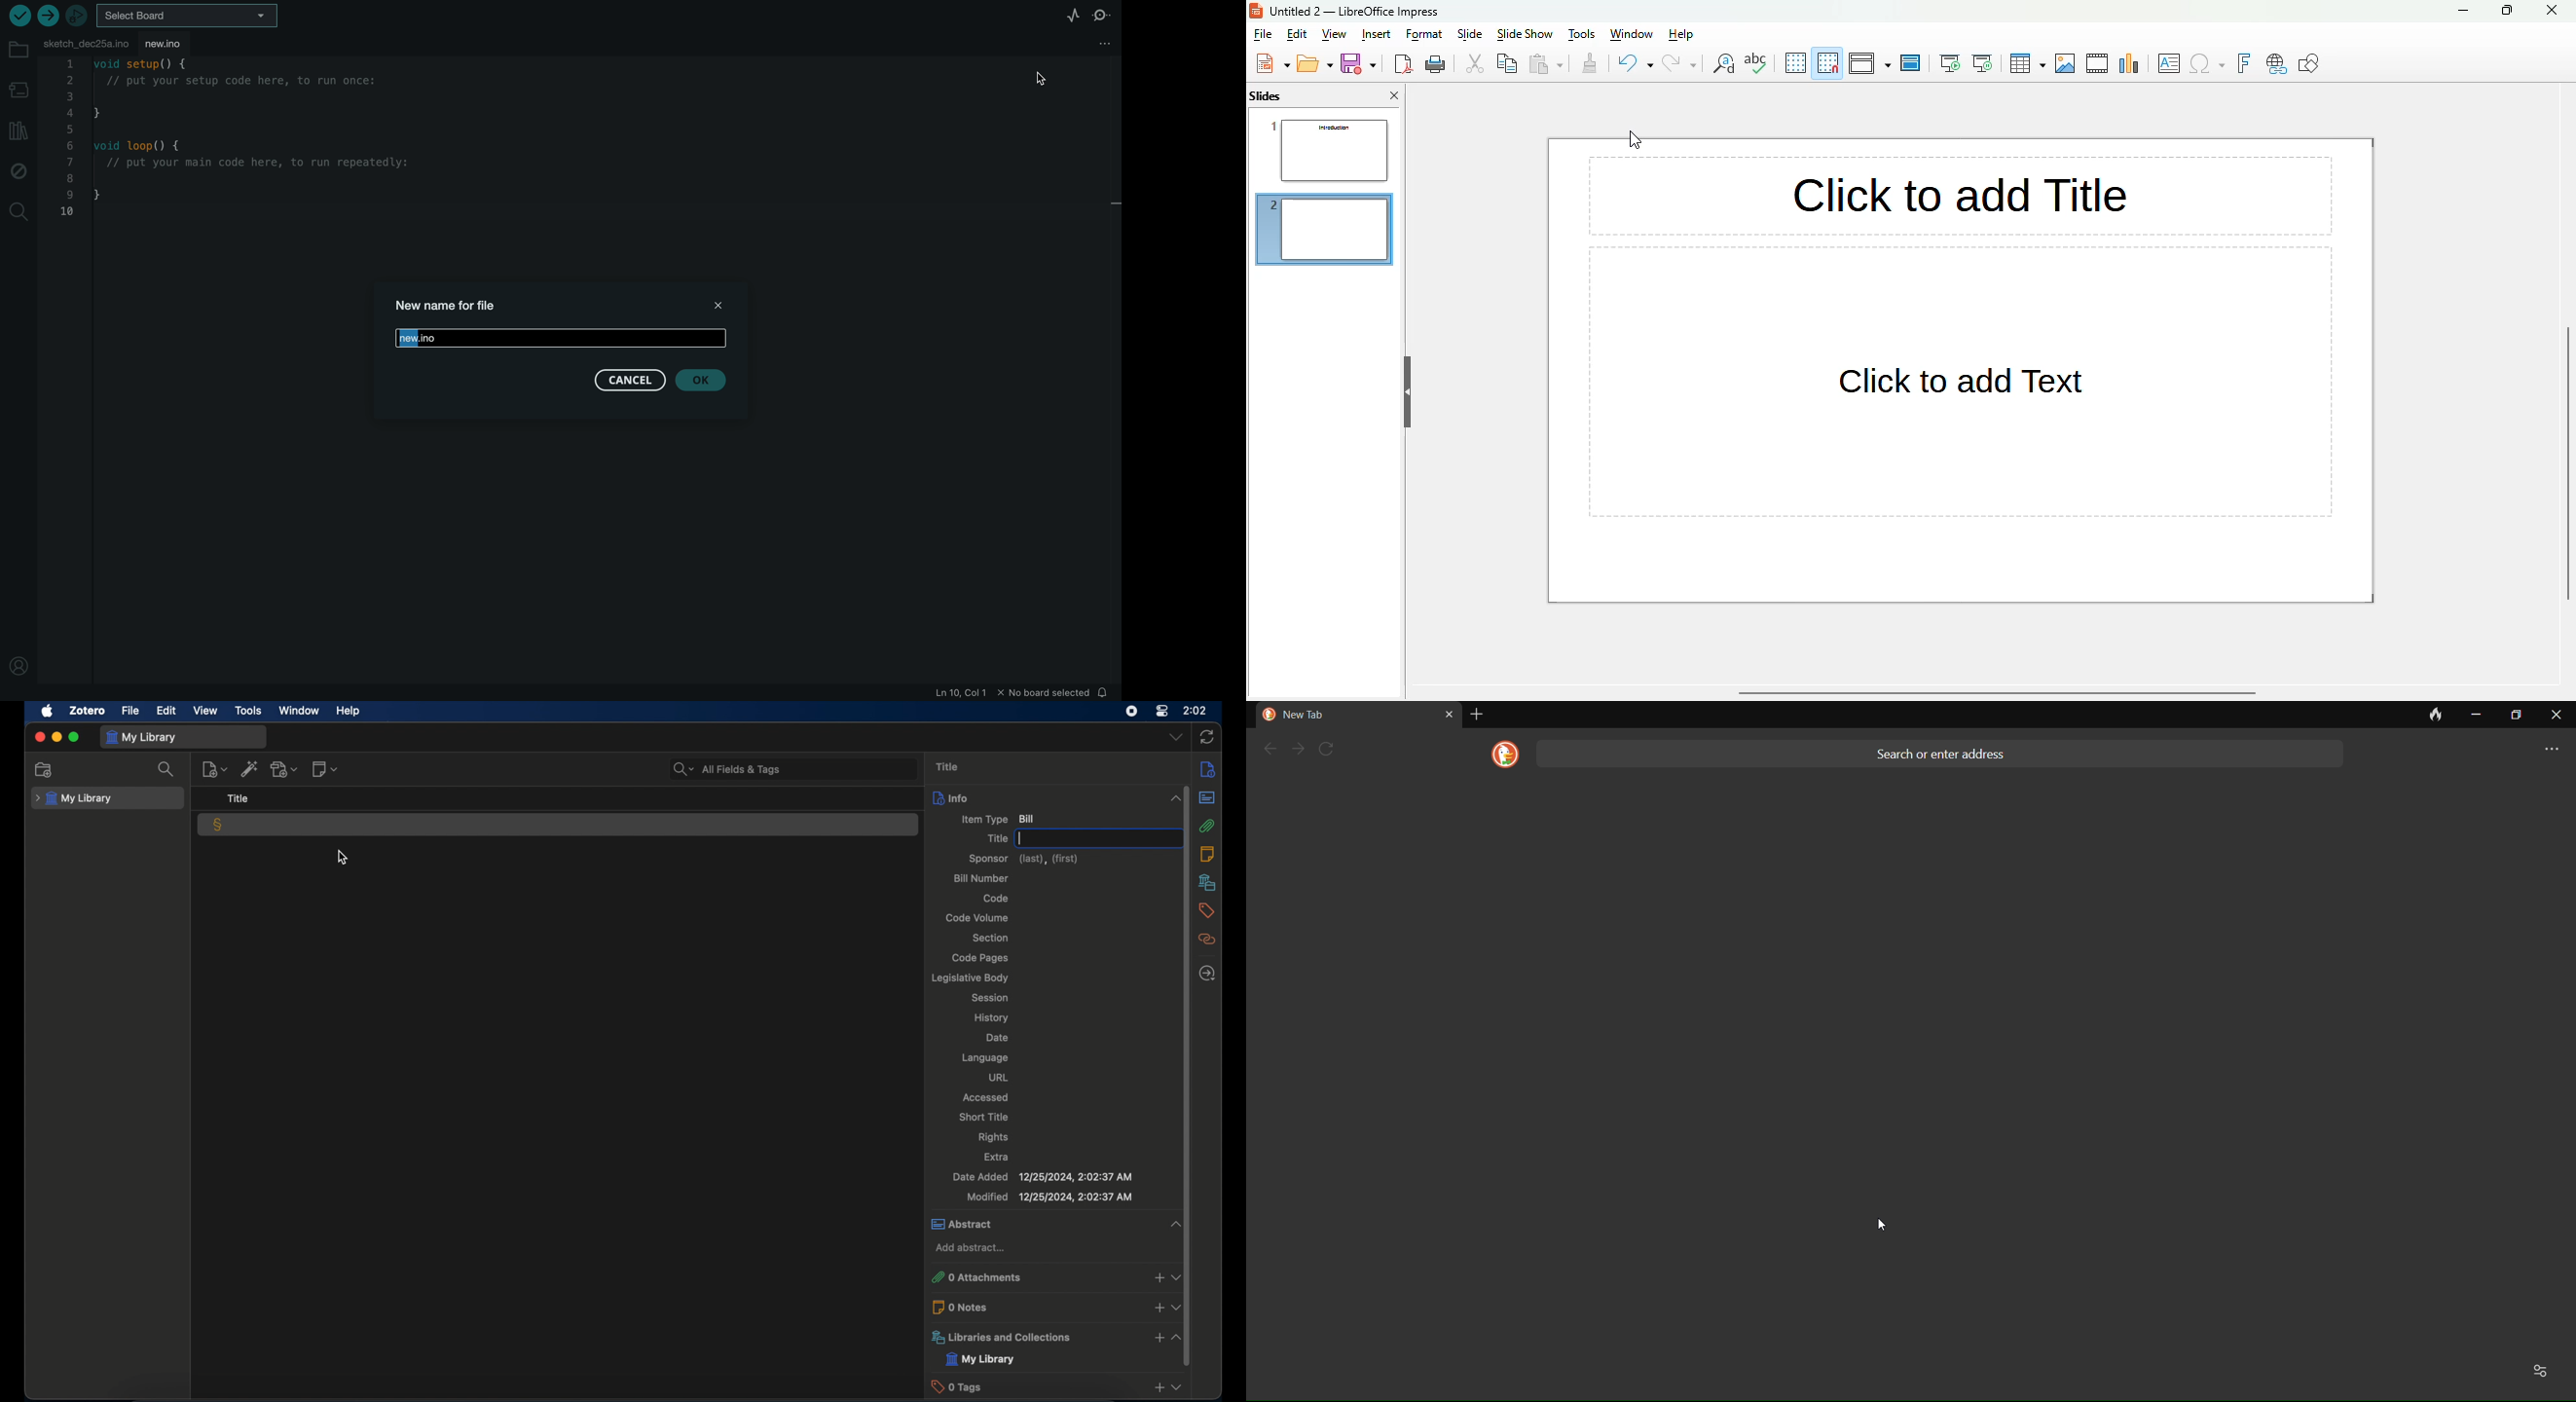  I want to click on file setting, so click(1096, 43).